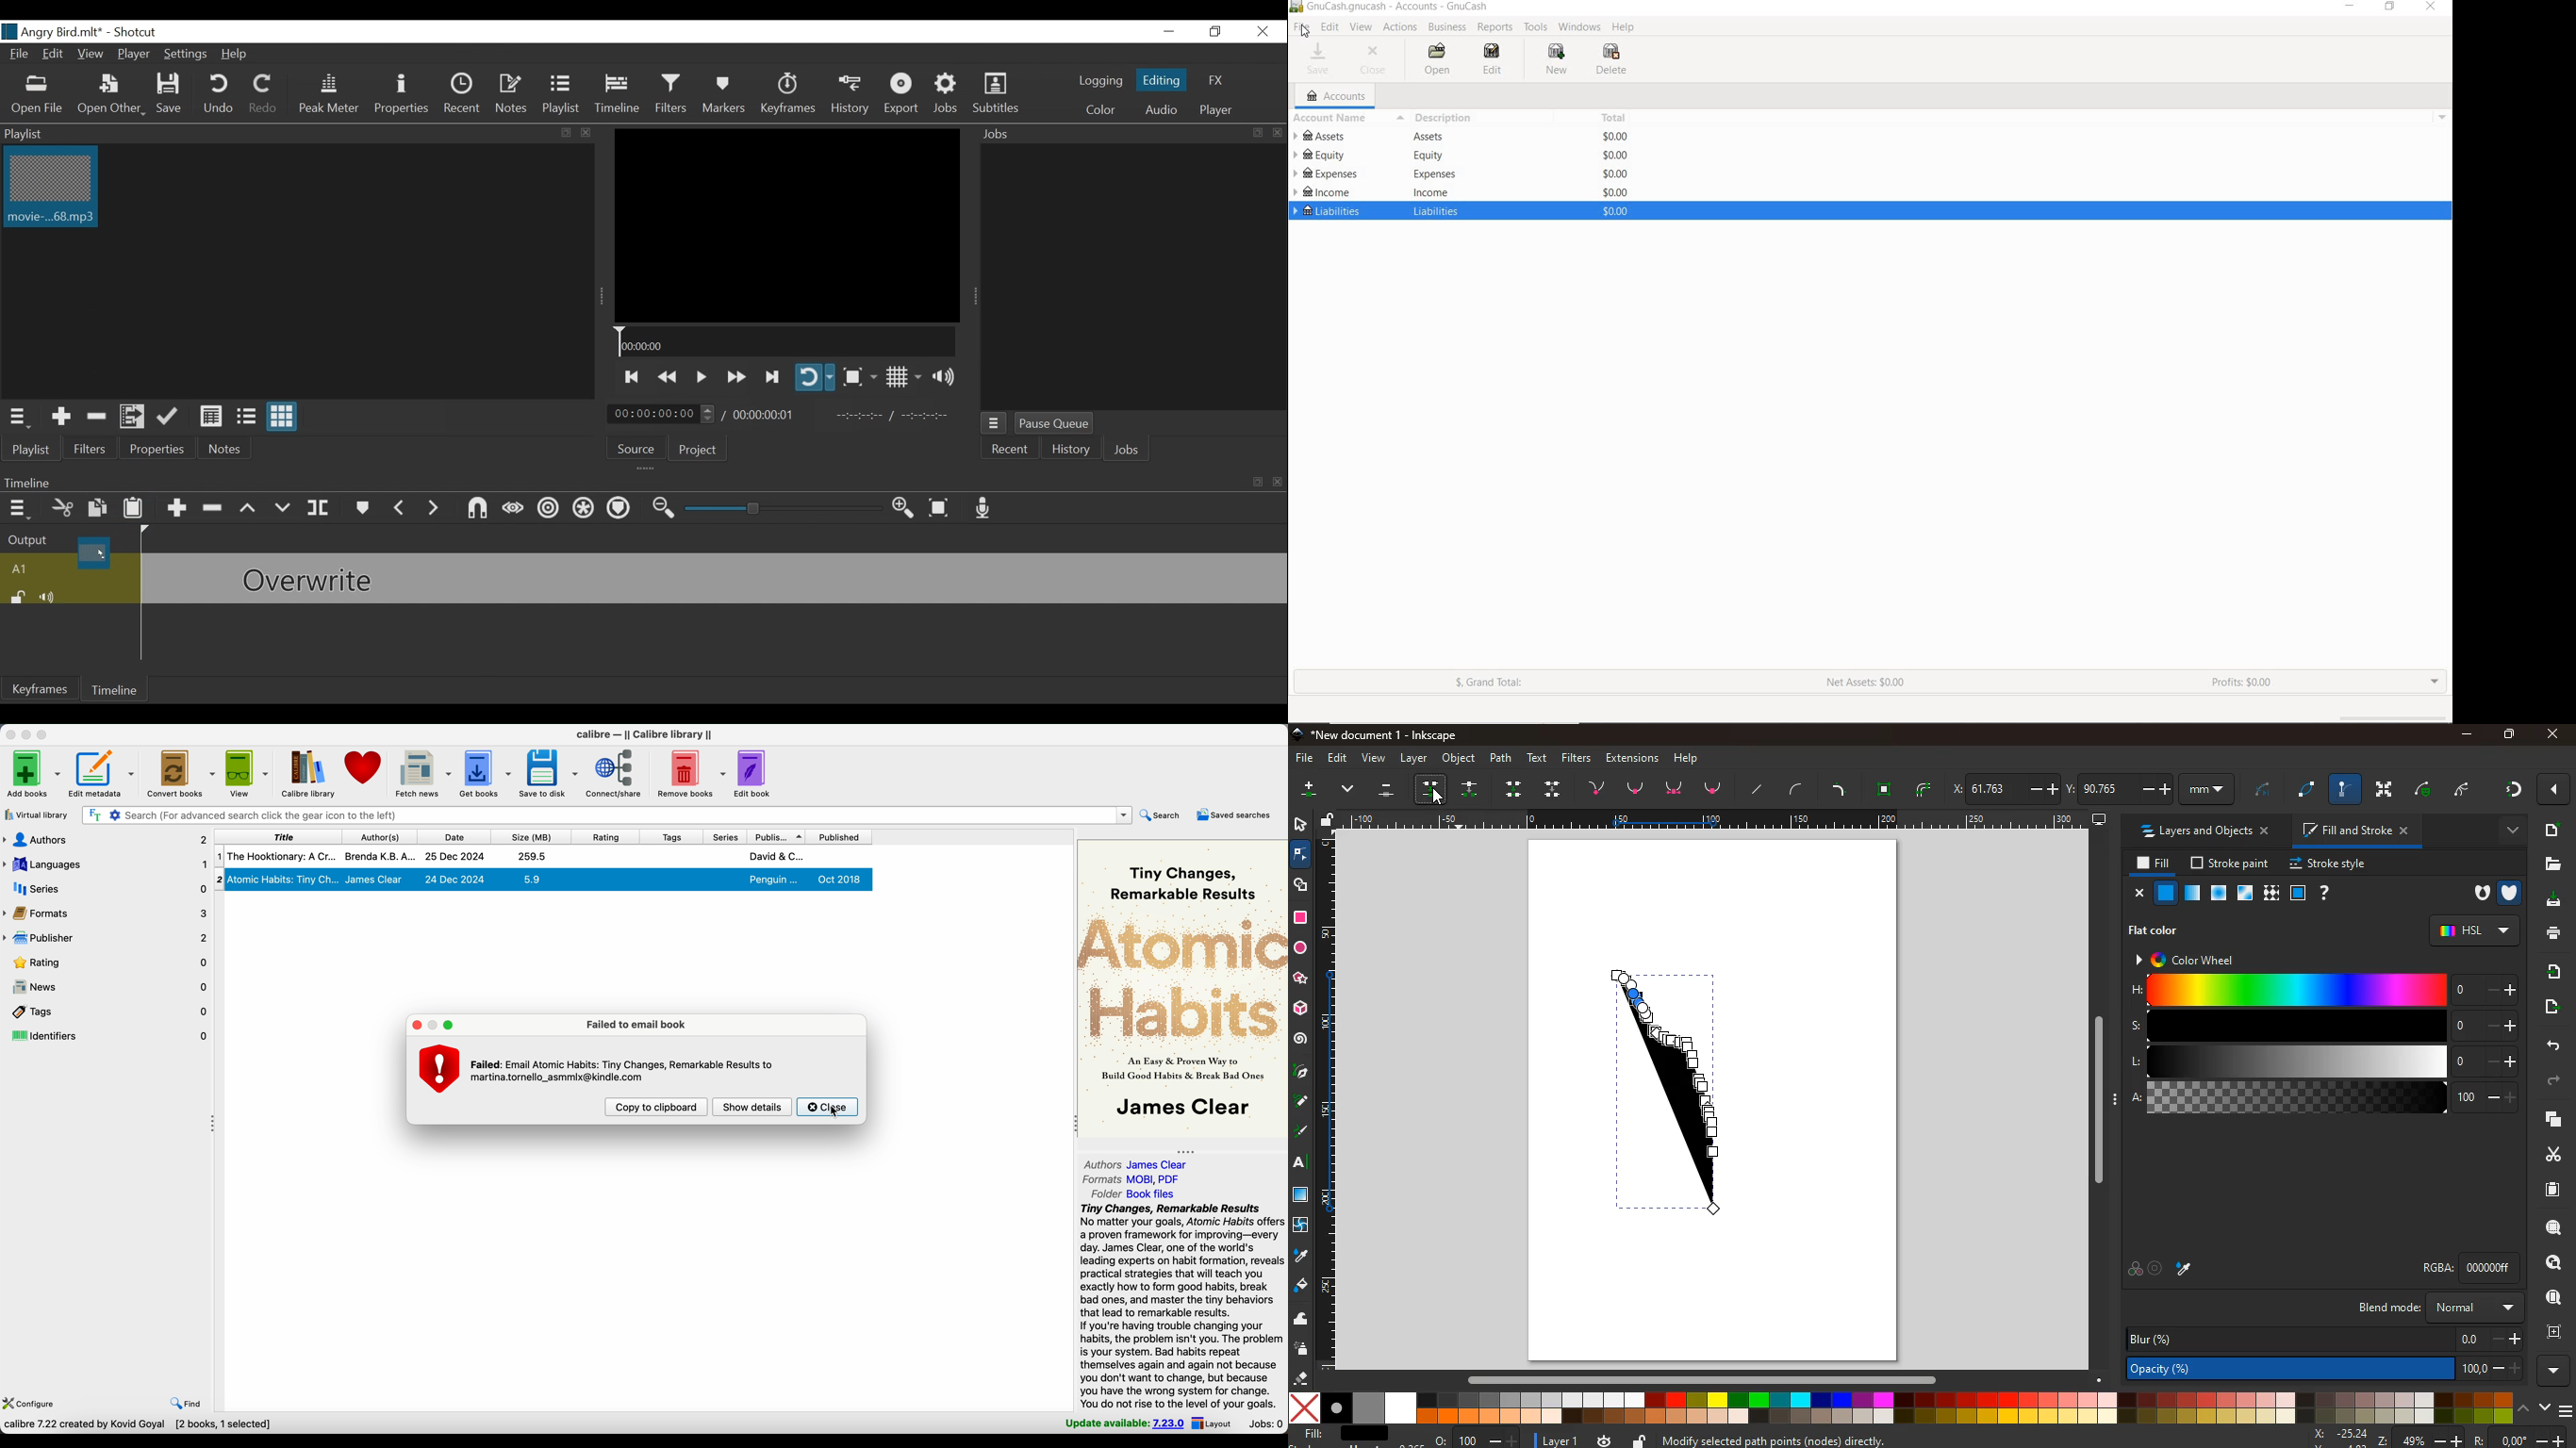 Image resolution: width=2576 pixels, height=1456 pixels. Describe the element at coordinates (2551, 830) in the screenshot. I see `add` at that location.